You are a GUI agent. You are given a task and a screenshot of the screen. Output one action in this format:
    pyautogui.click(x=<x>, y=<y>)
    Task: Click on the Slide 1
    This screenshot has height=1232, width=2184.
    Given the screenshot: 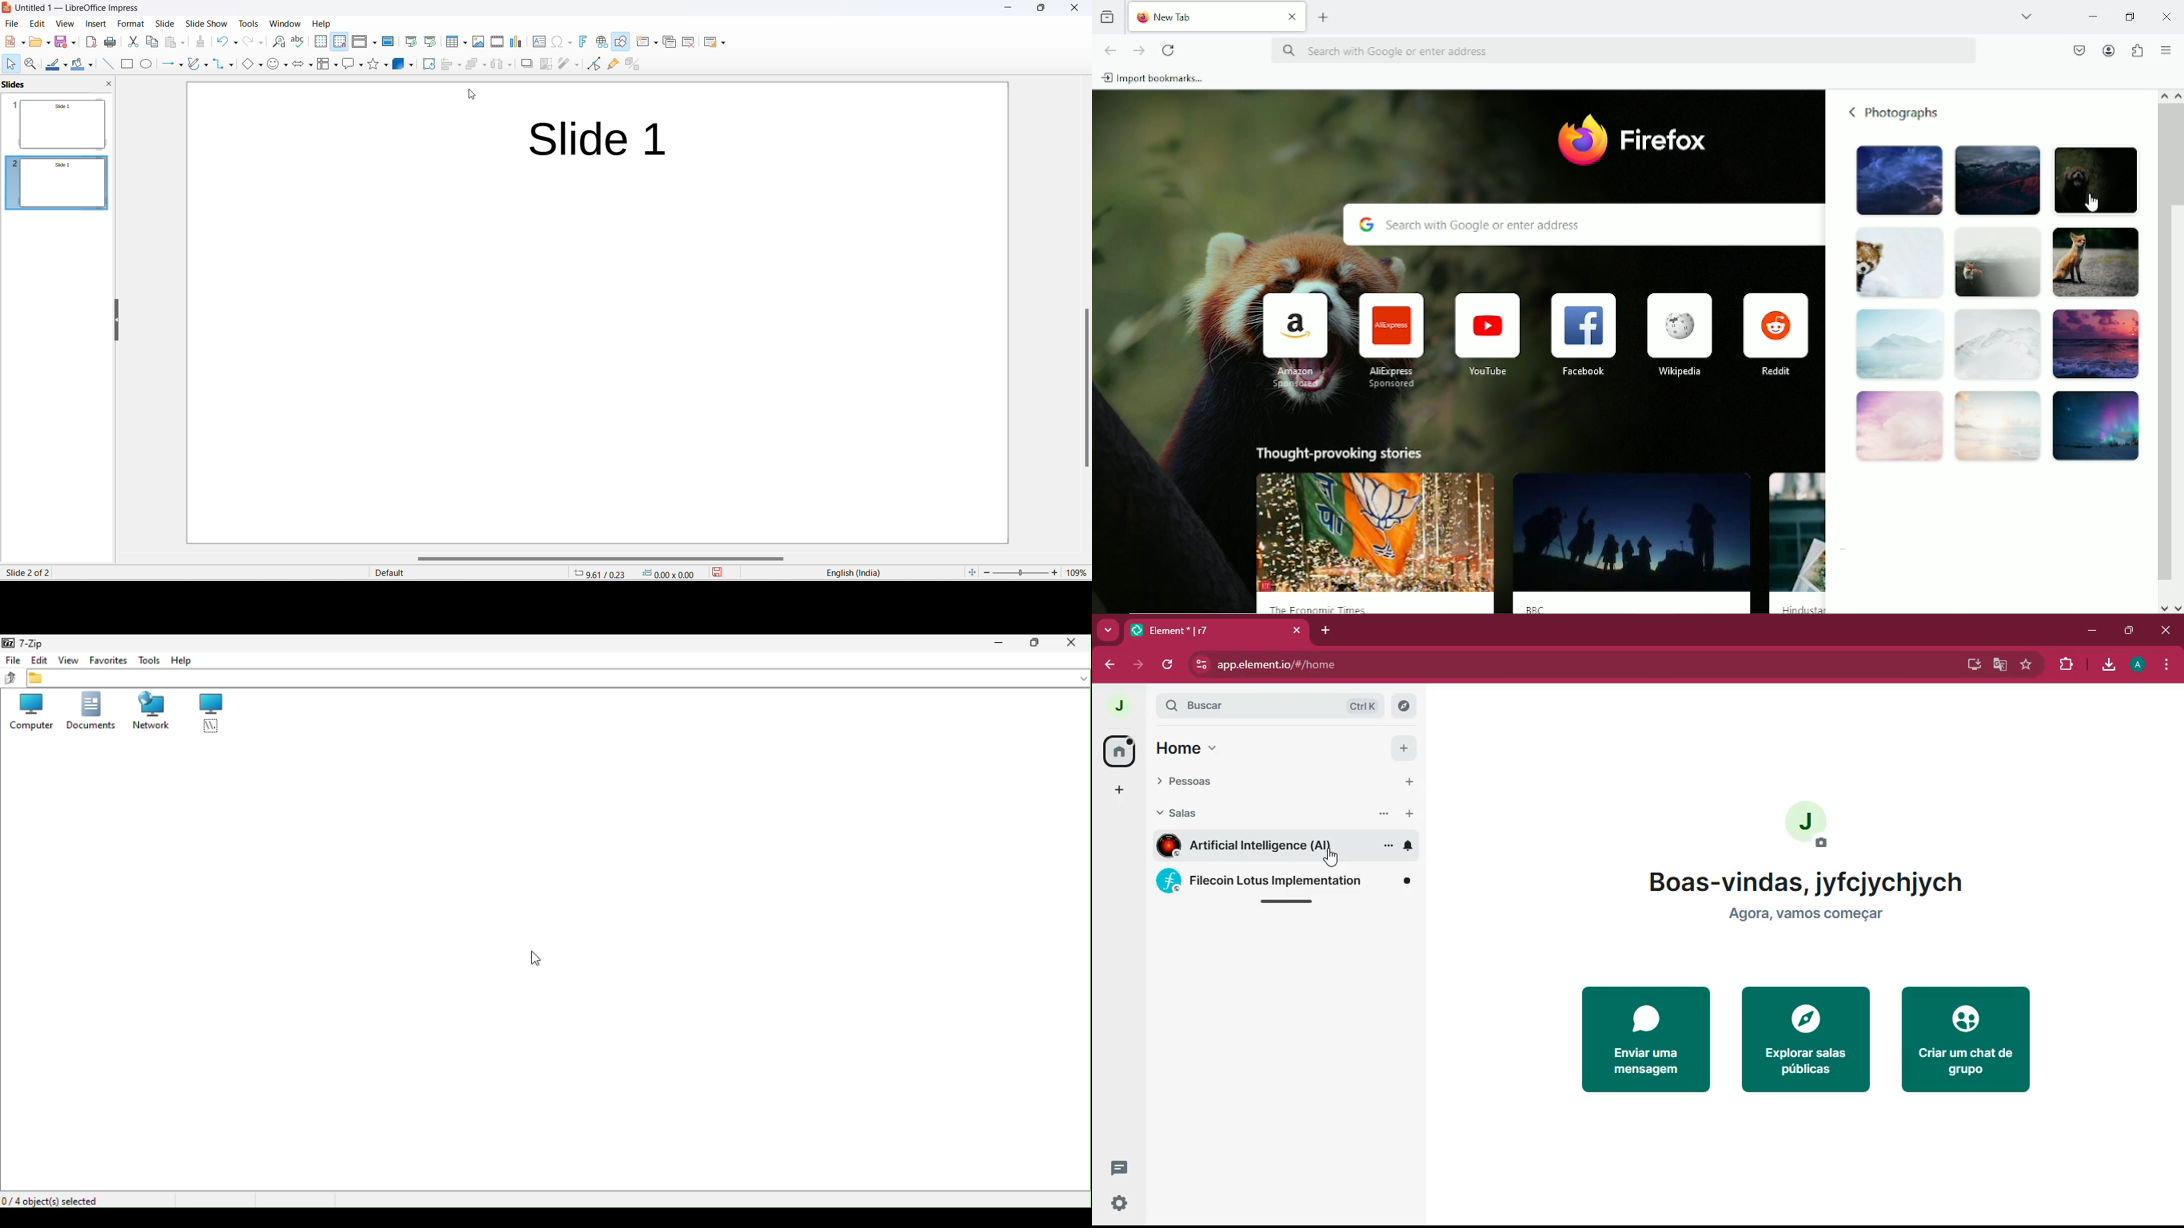 What is the action you would take?
    pyautogui.click(x=57, y=123)
    